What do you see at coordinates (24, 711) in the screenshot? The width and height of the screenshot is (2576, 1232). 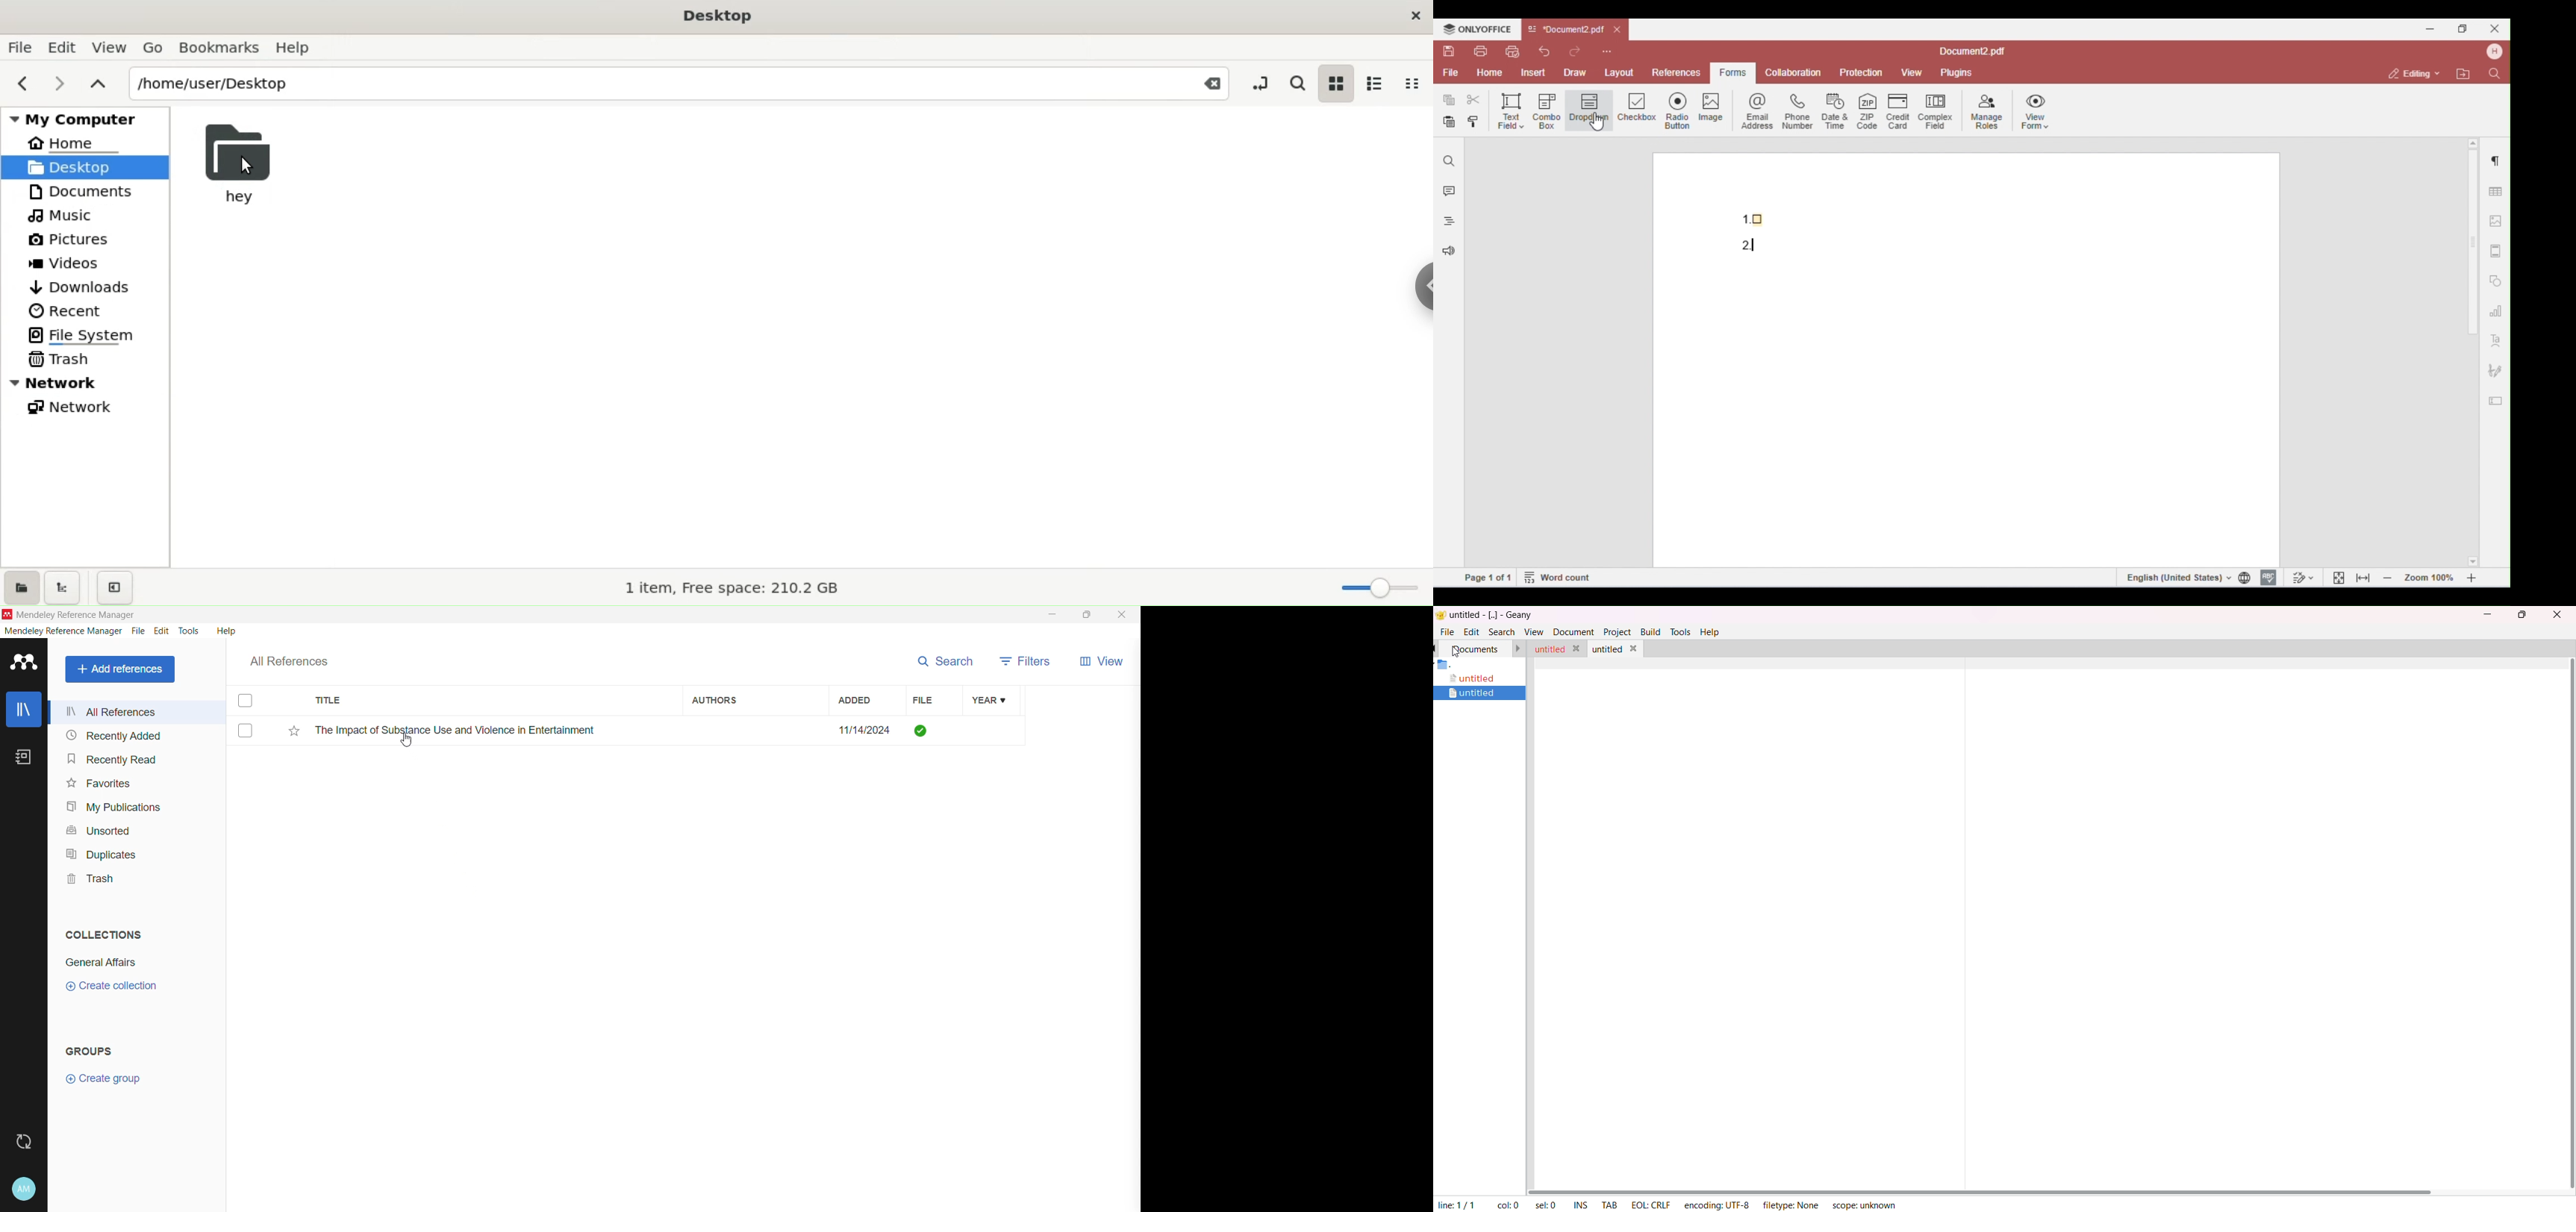 I see `Library` at bounding box center [24, 711].